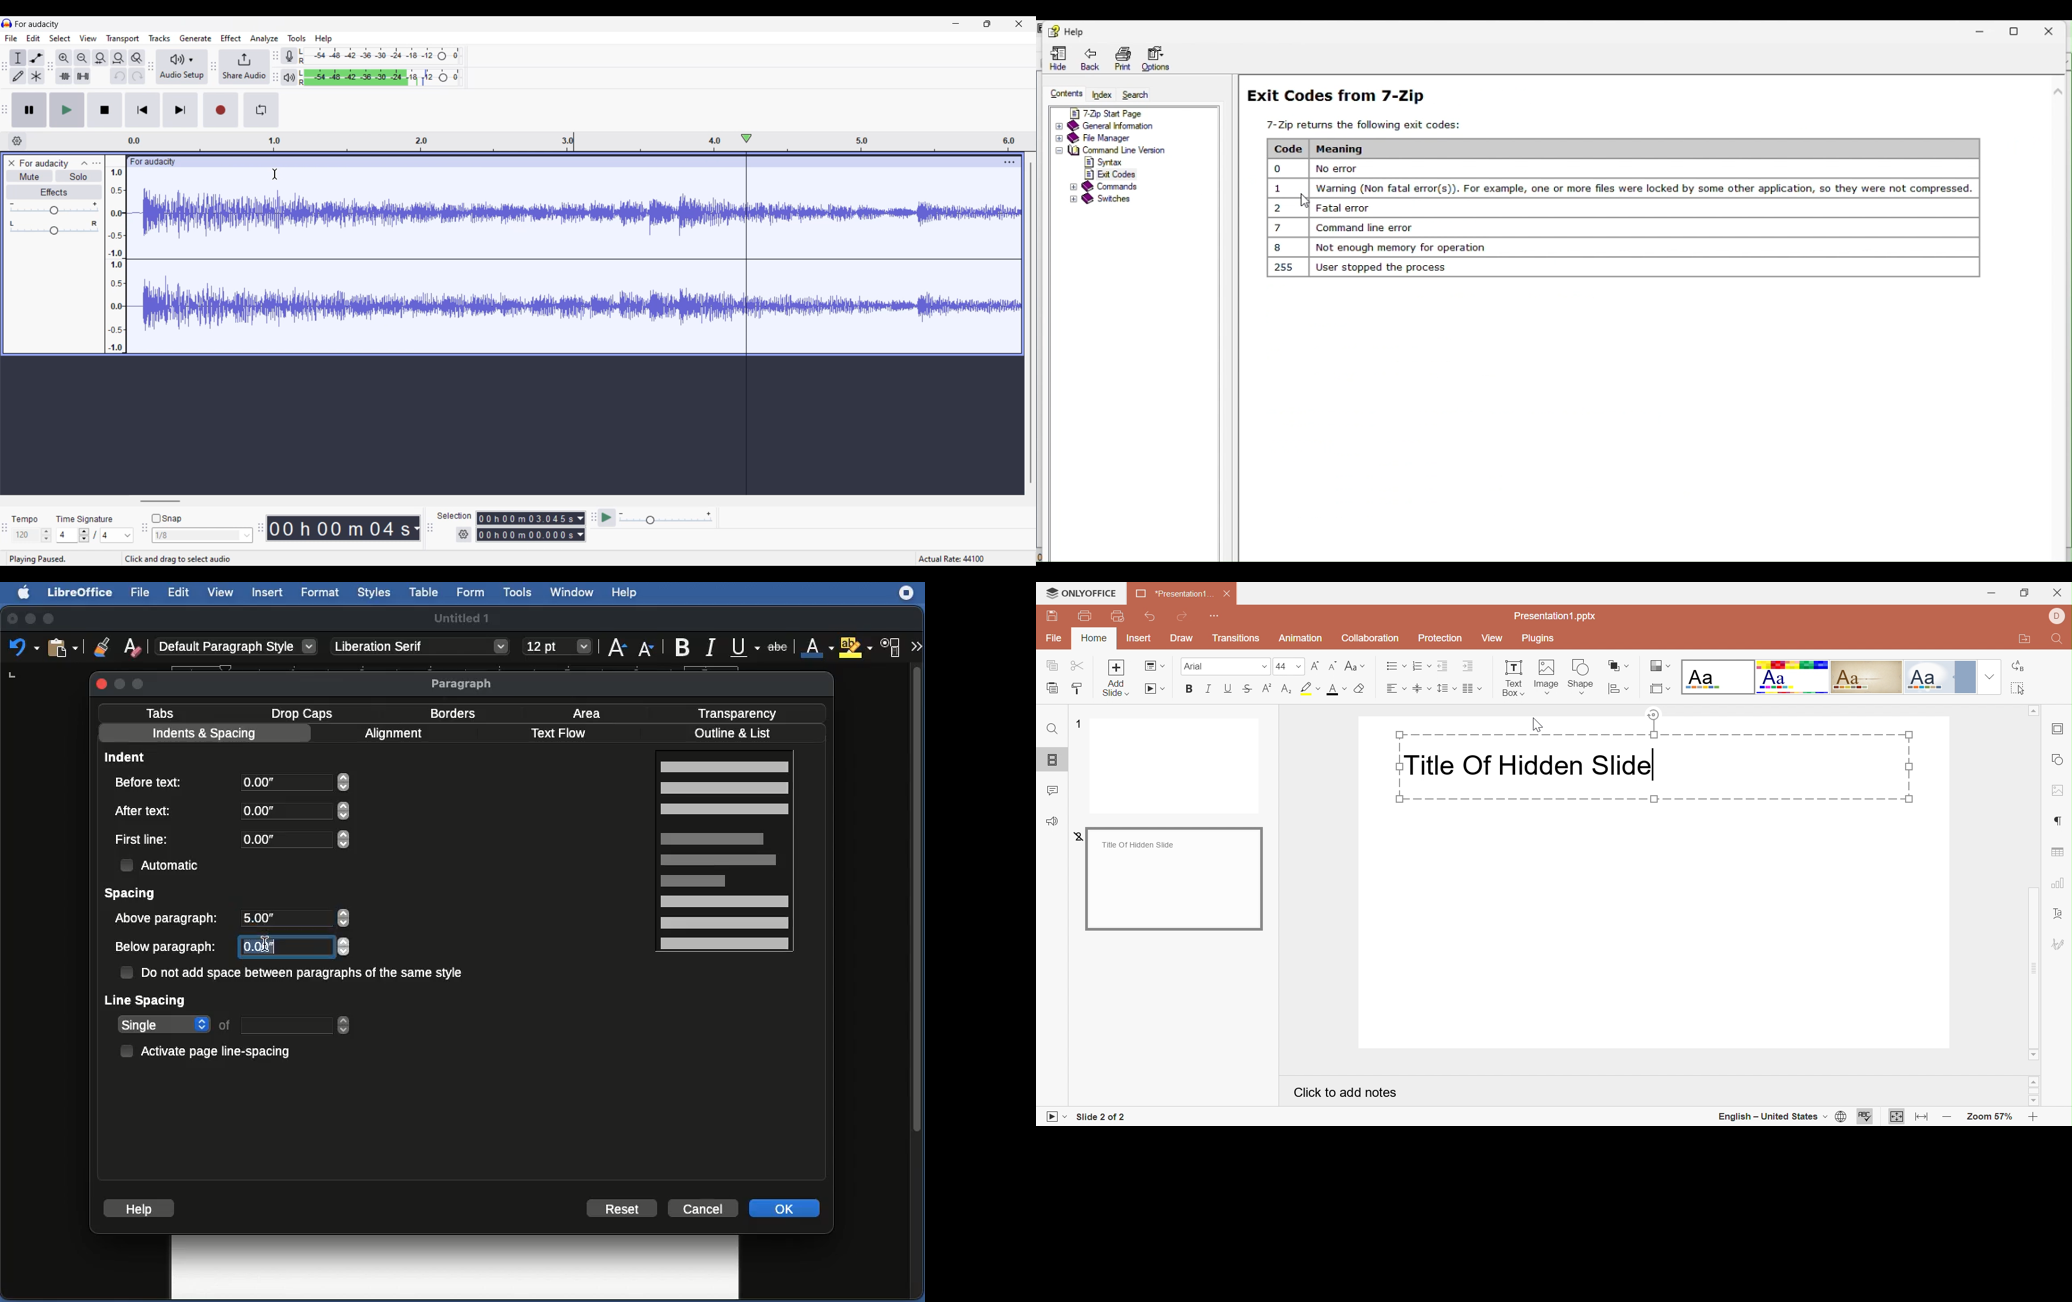 Image resolution: width=2072 pixels, height=1316 pixels. What do you see at coordinates (738, 712) in the screenshot?
I see `Transparency` at bounding box center [738, 712].